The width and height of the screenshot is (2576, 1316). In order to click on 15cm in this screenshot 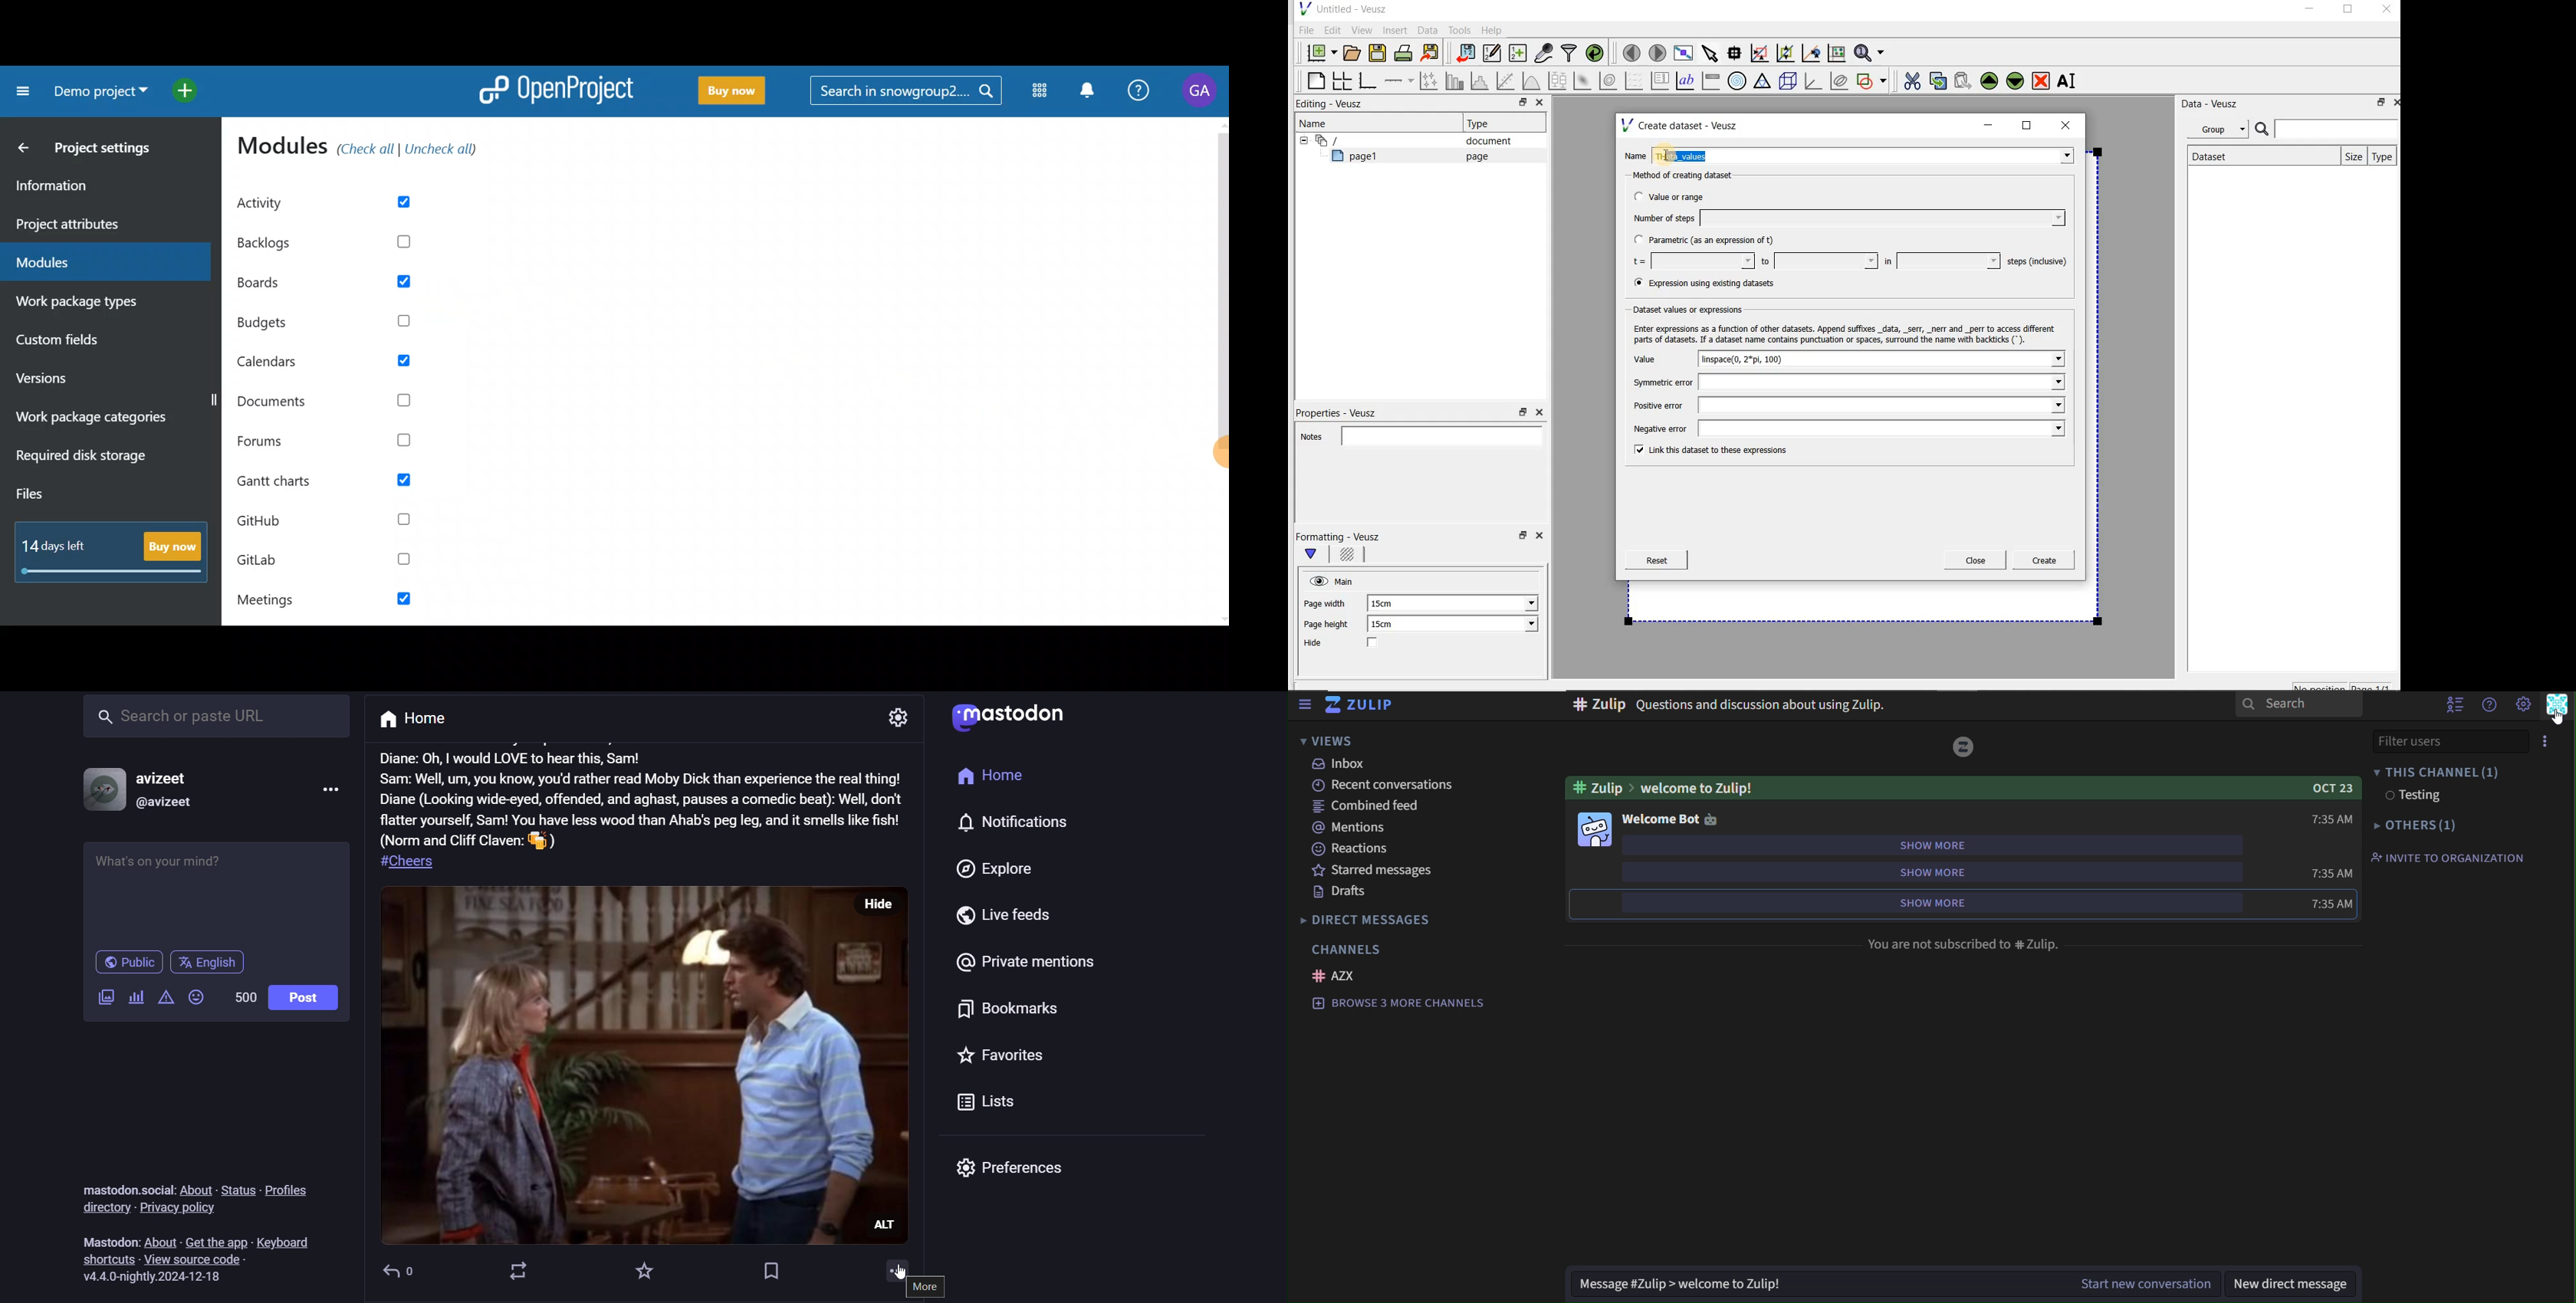, I will do `click(1389, 604)`.